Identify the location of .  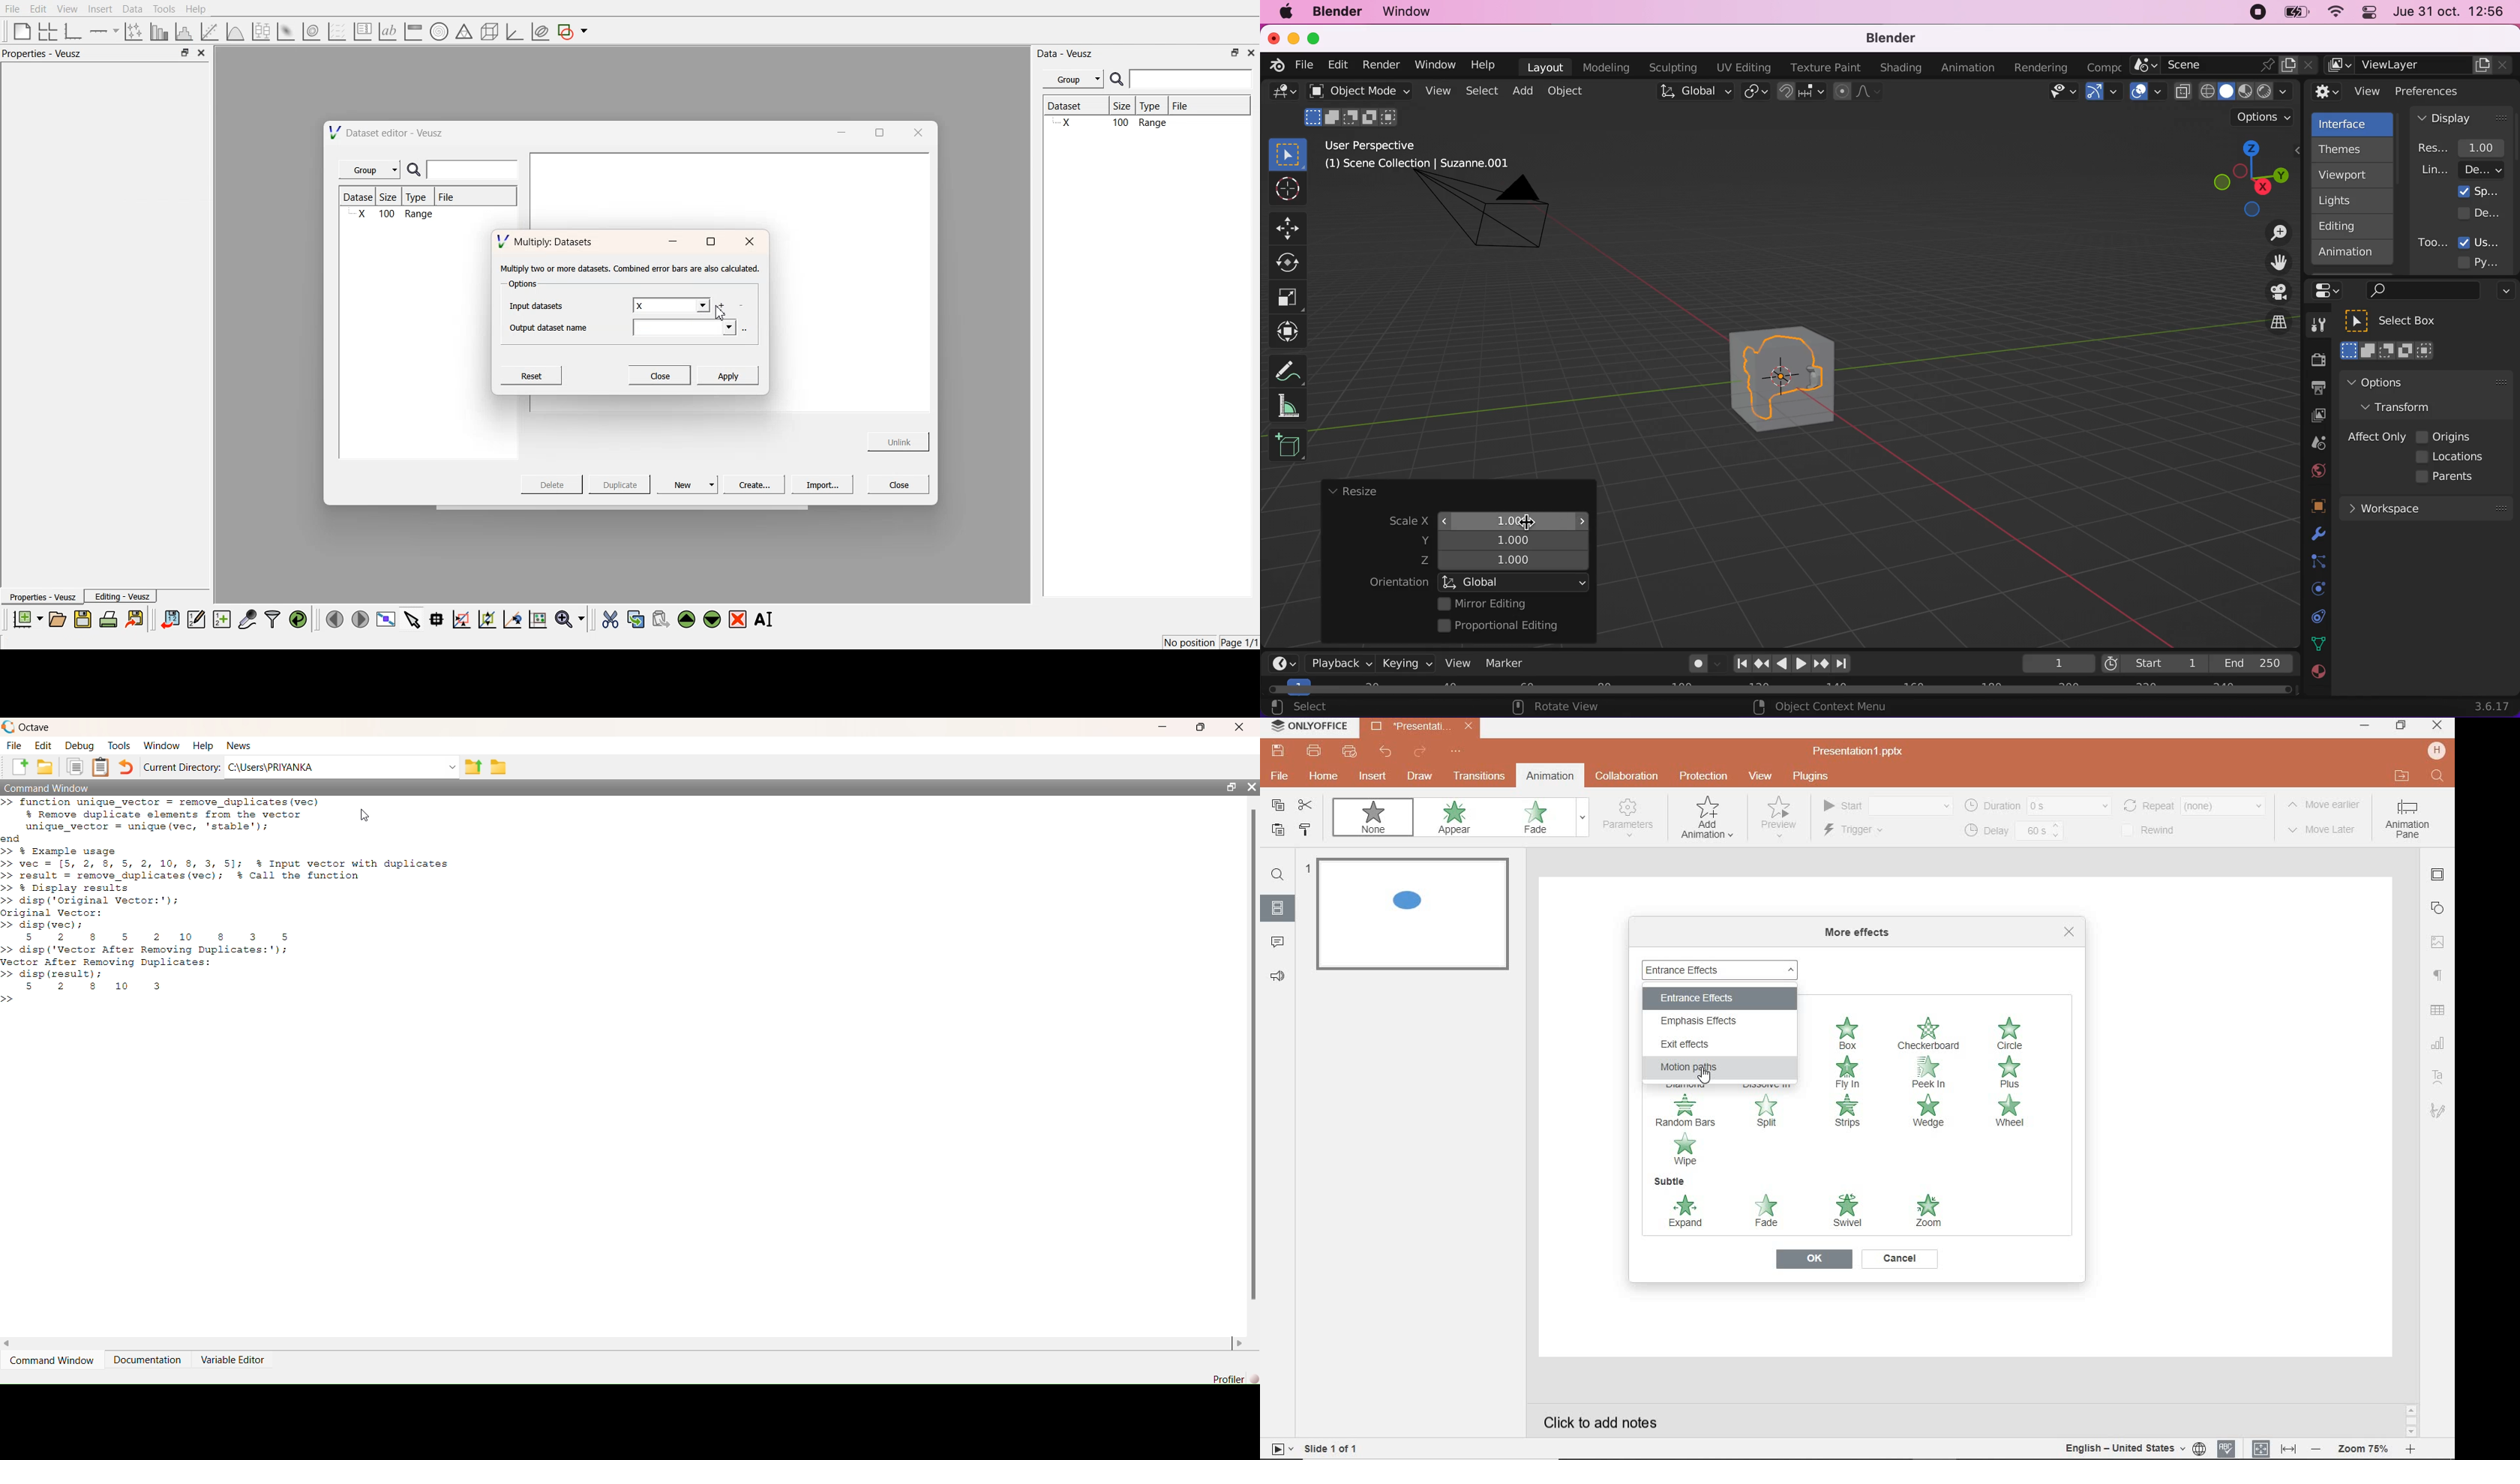
(1286, 190).